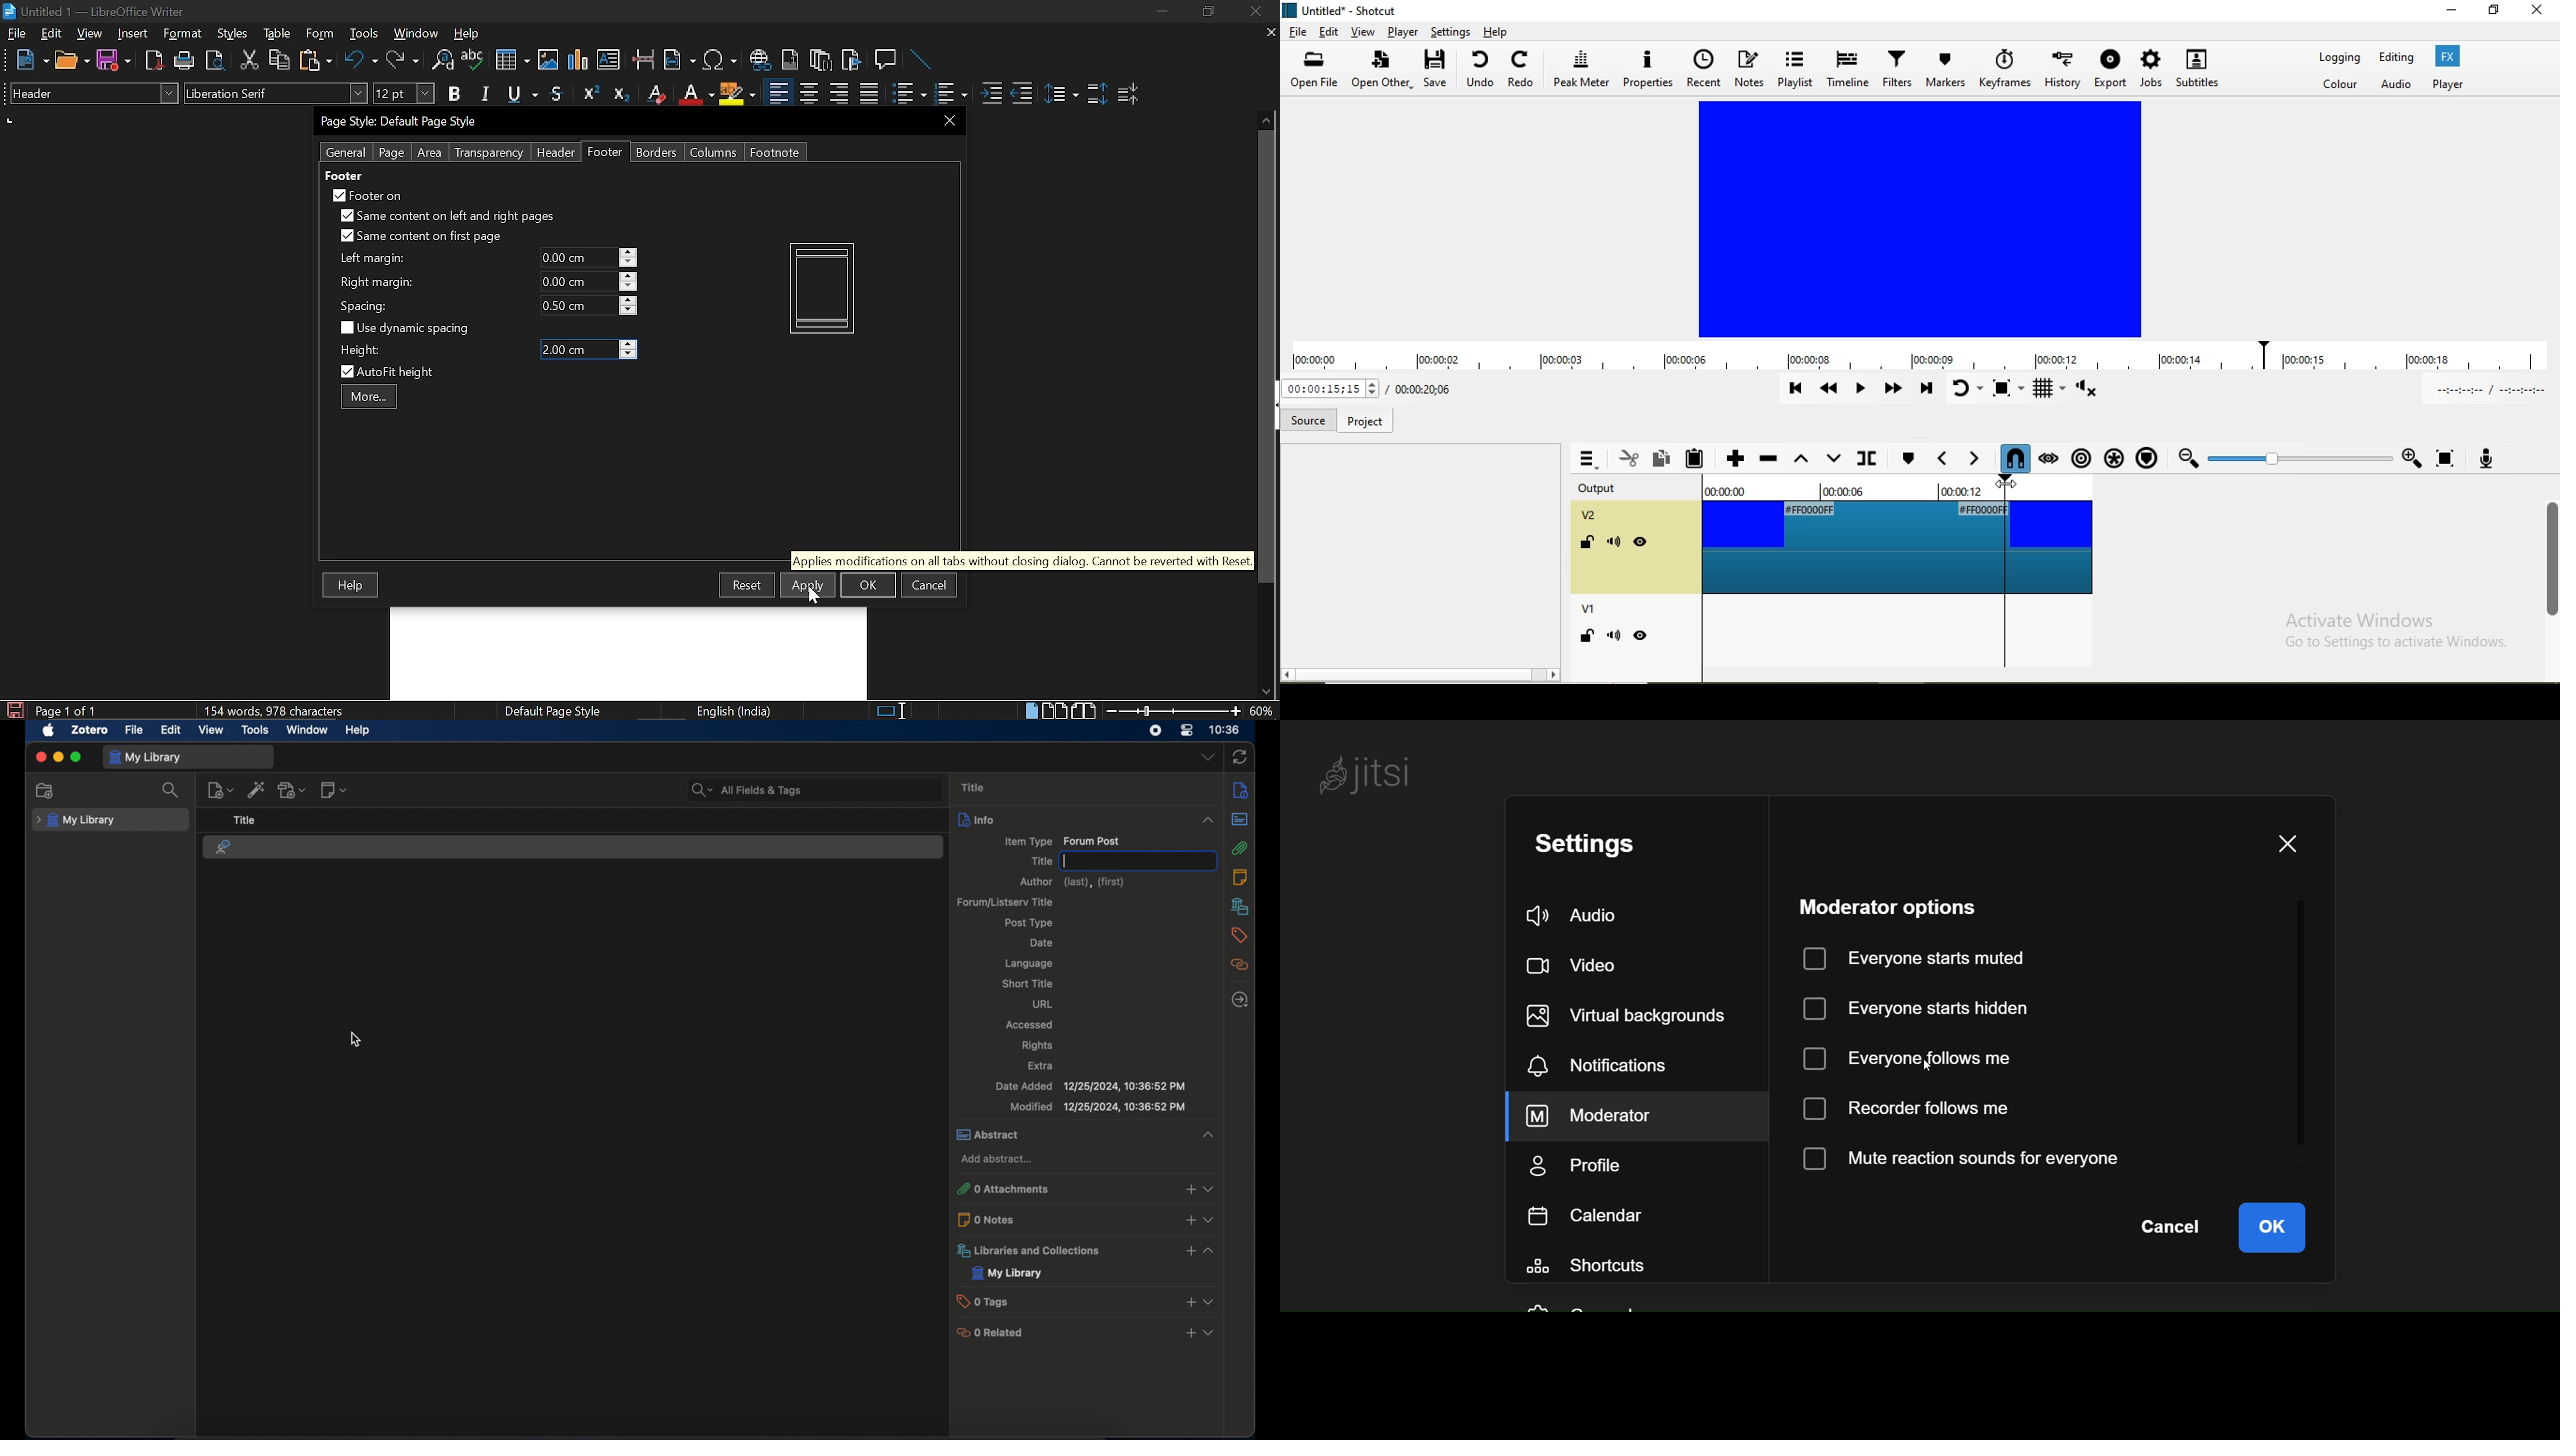  What do you see at coordinates (888, 60) in the screenshot?
I see `Insert comment` at bounding box center [888, 60].